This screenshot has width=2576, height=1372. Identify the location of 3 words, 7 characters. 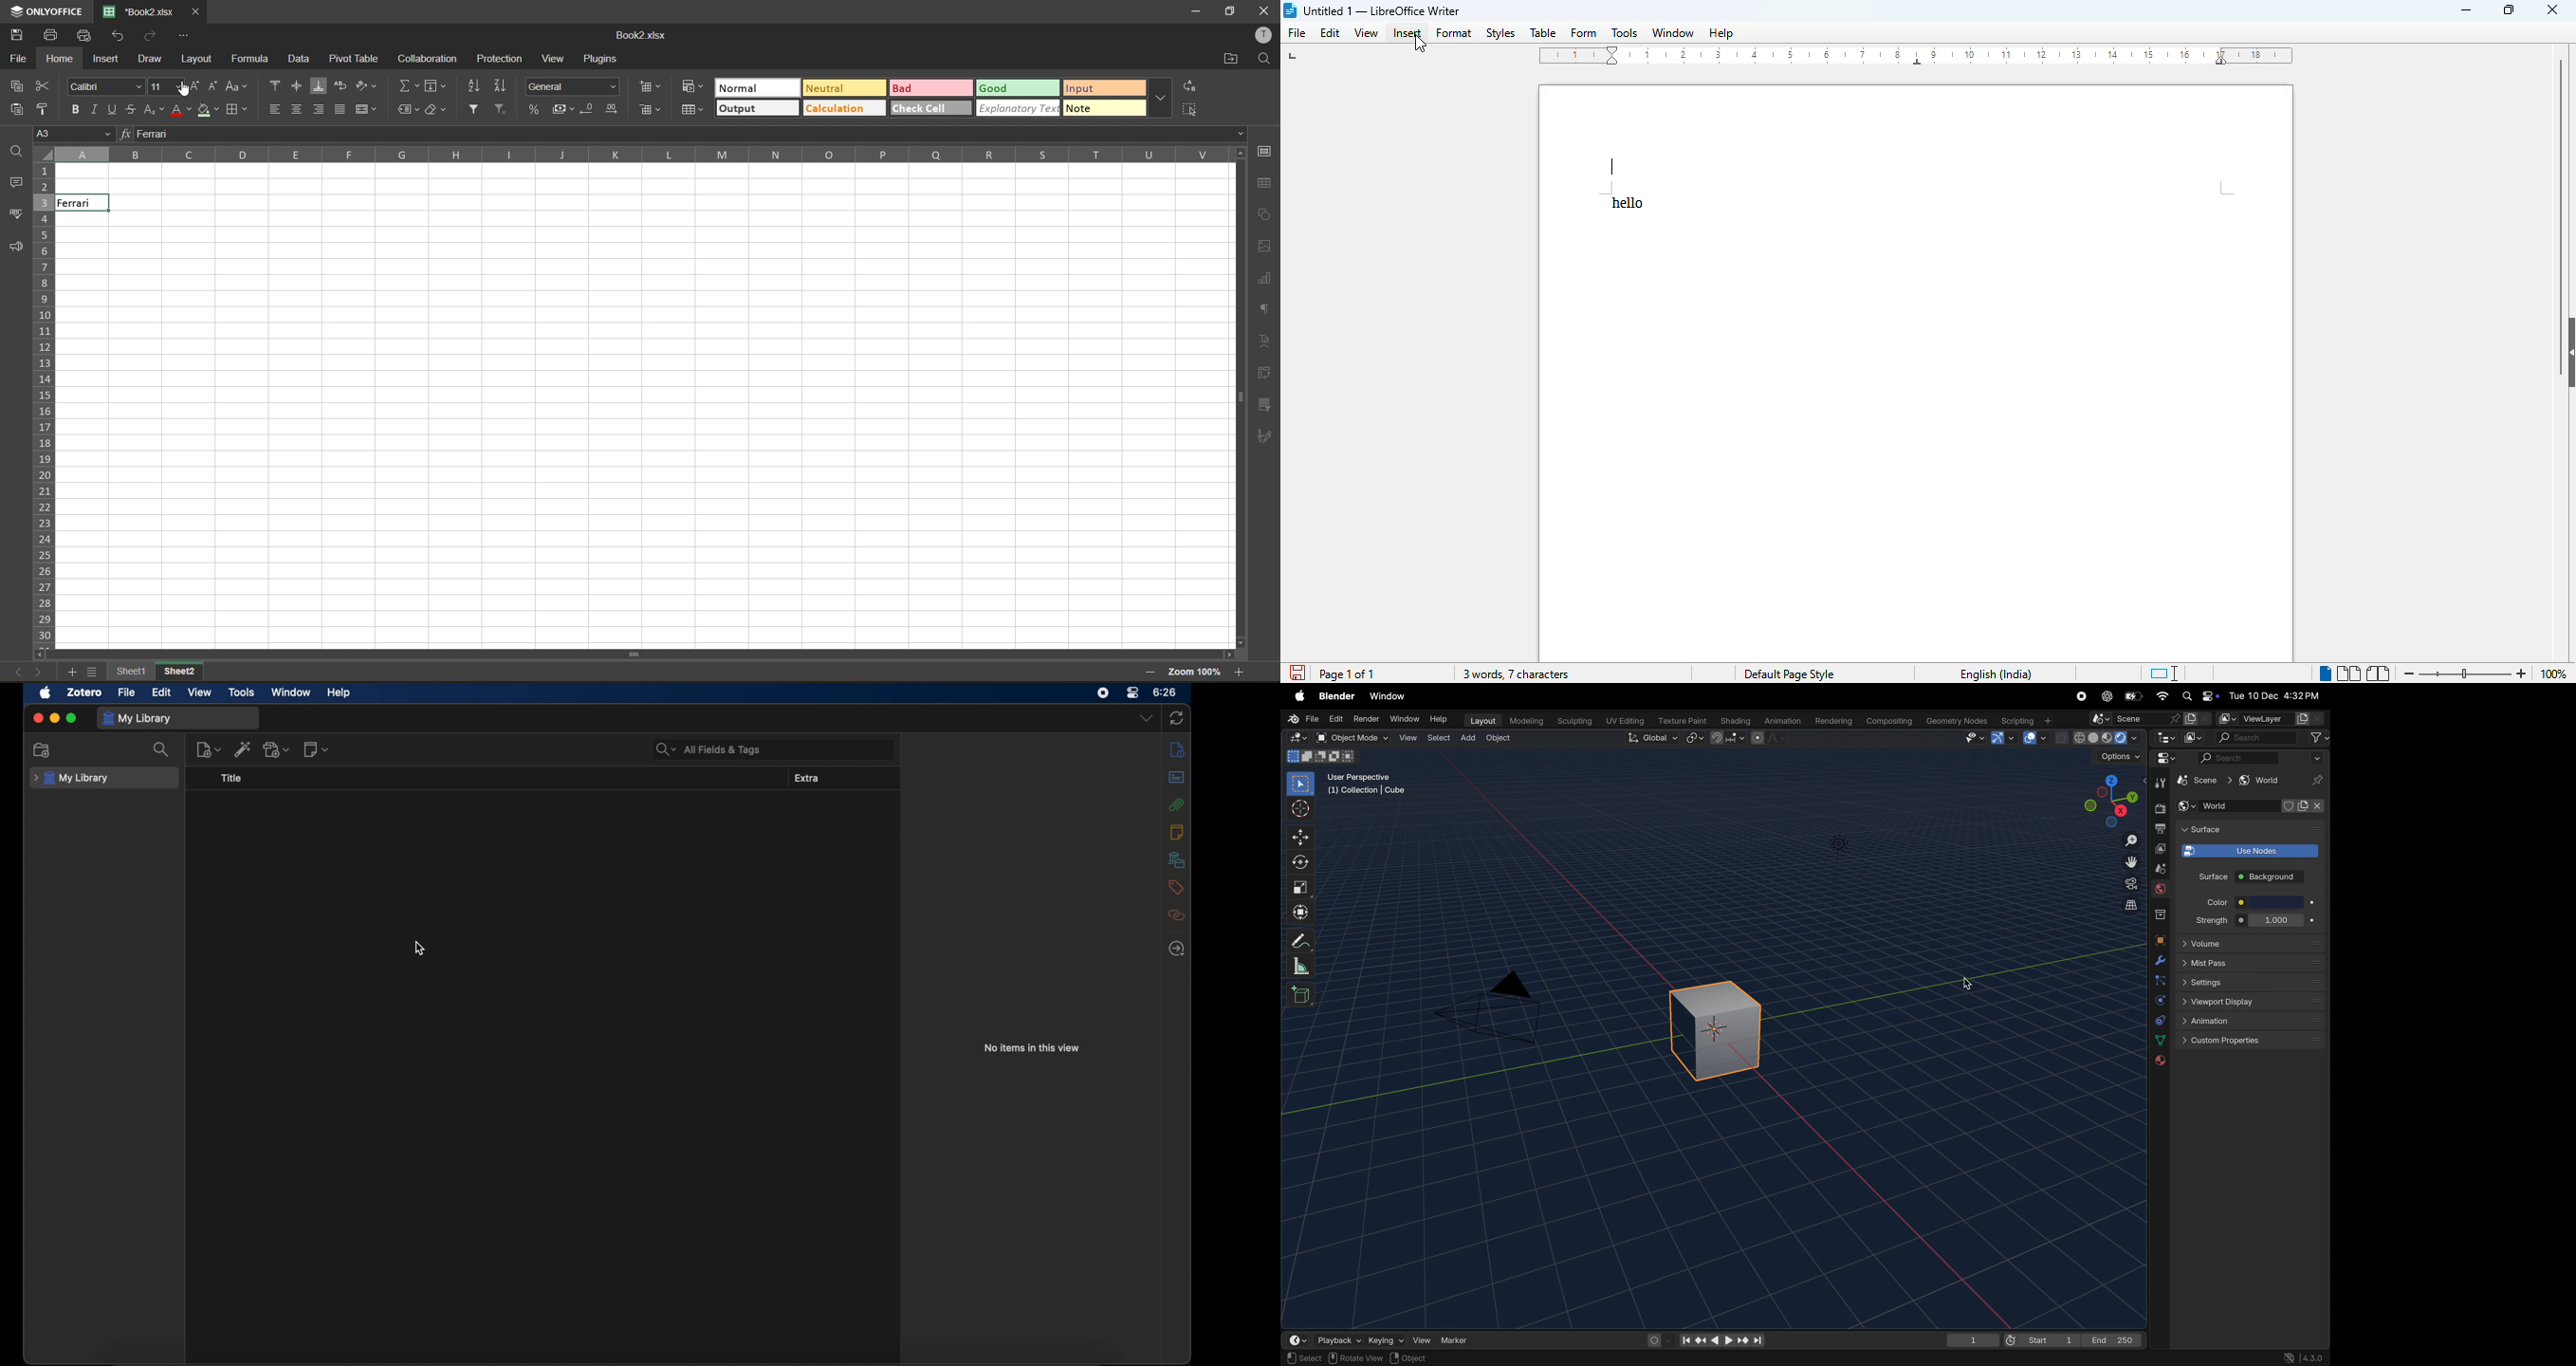
(1519, 674).